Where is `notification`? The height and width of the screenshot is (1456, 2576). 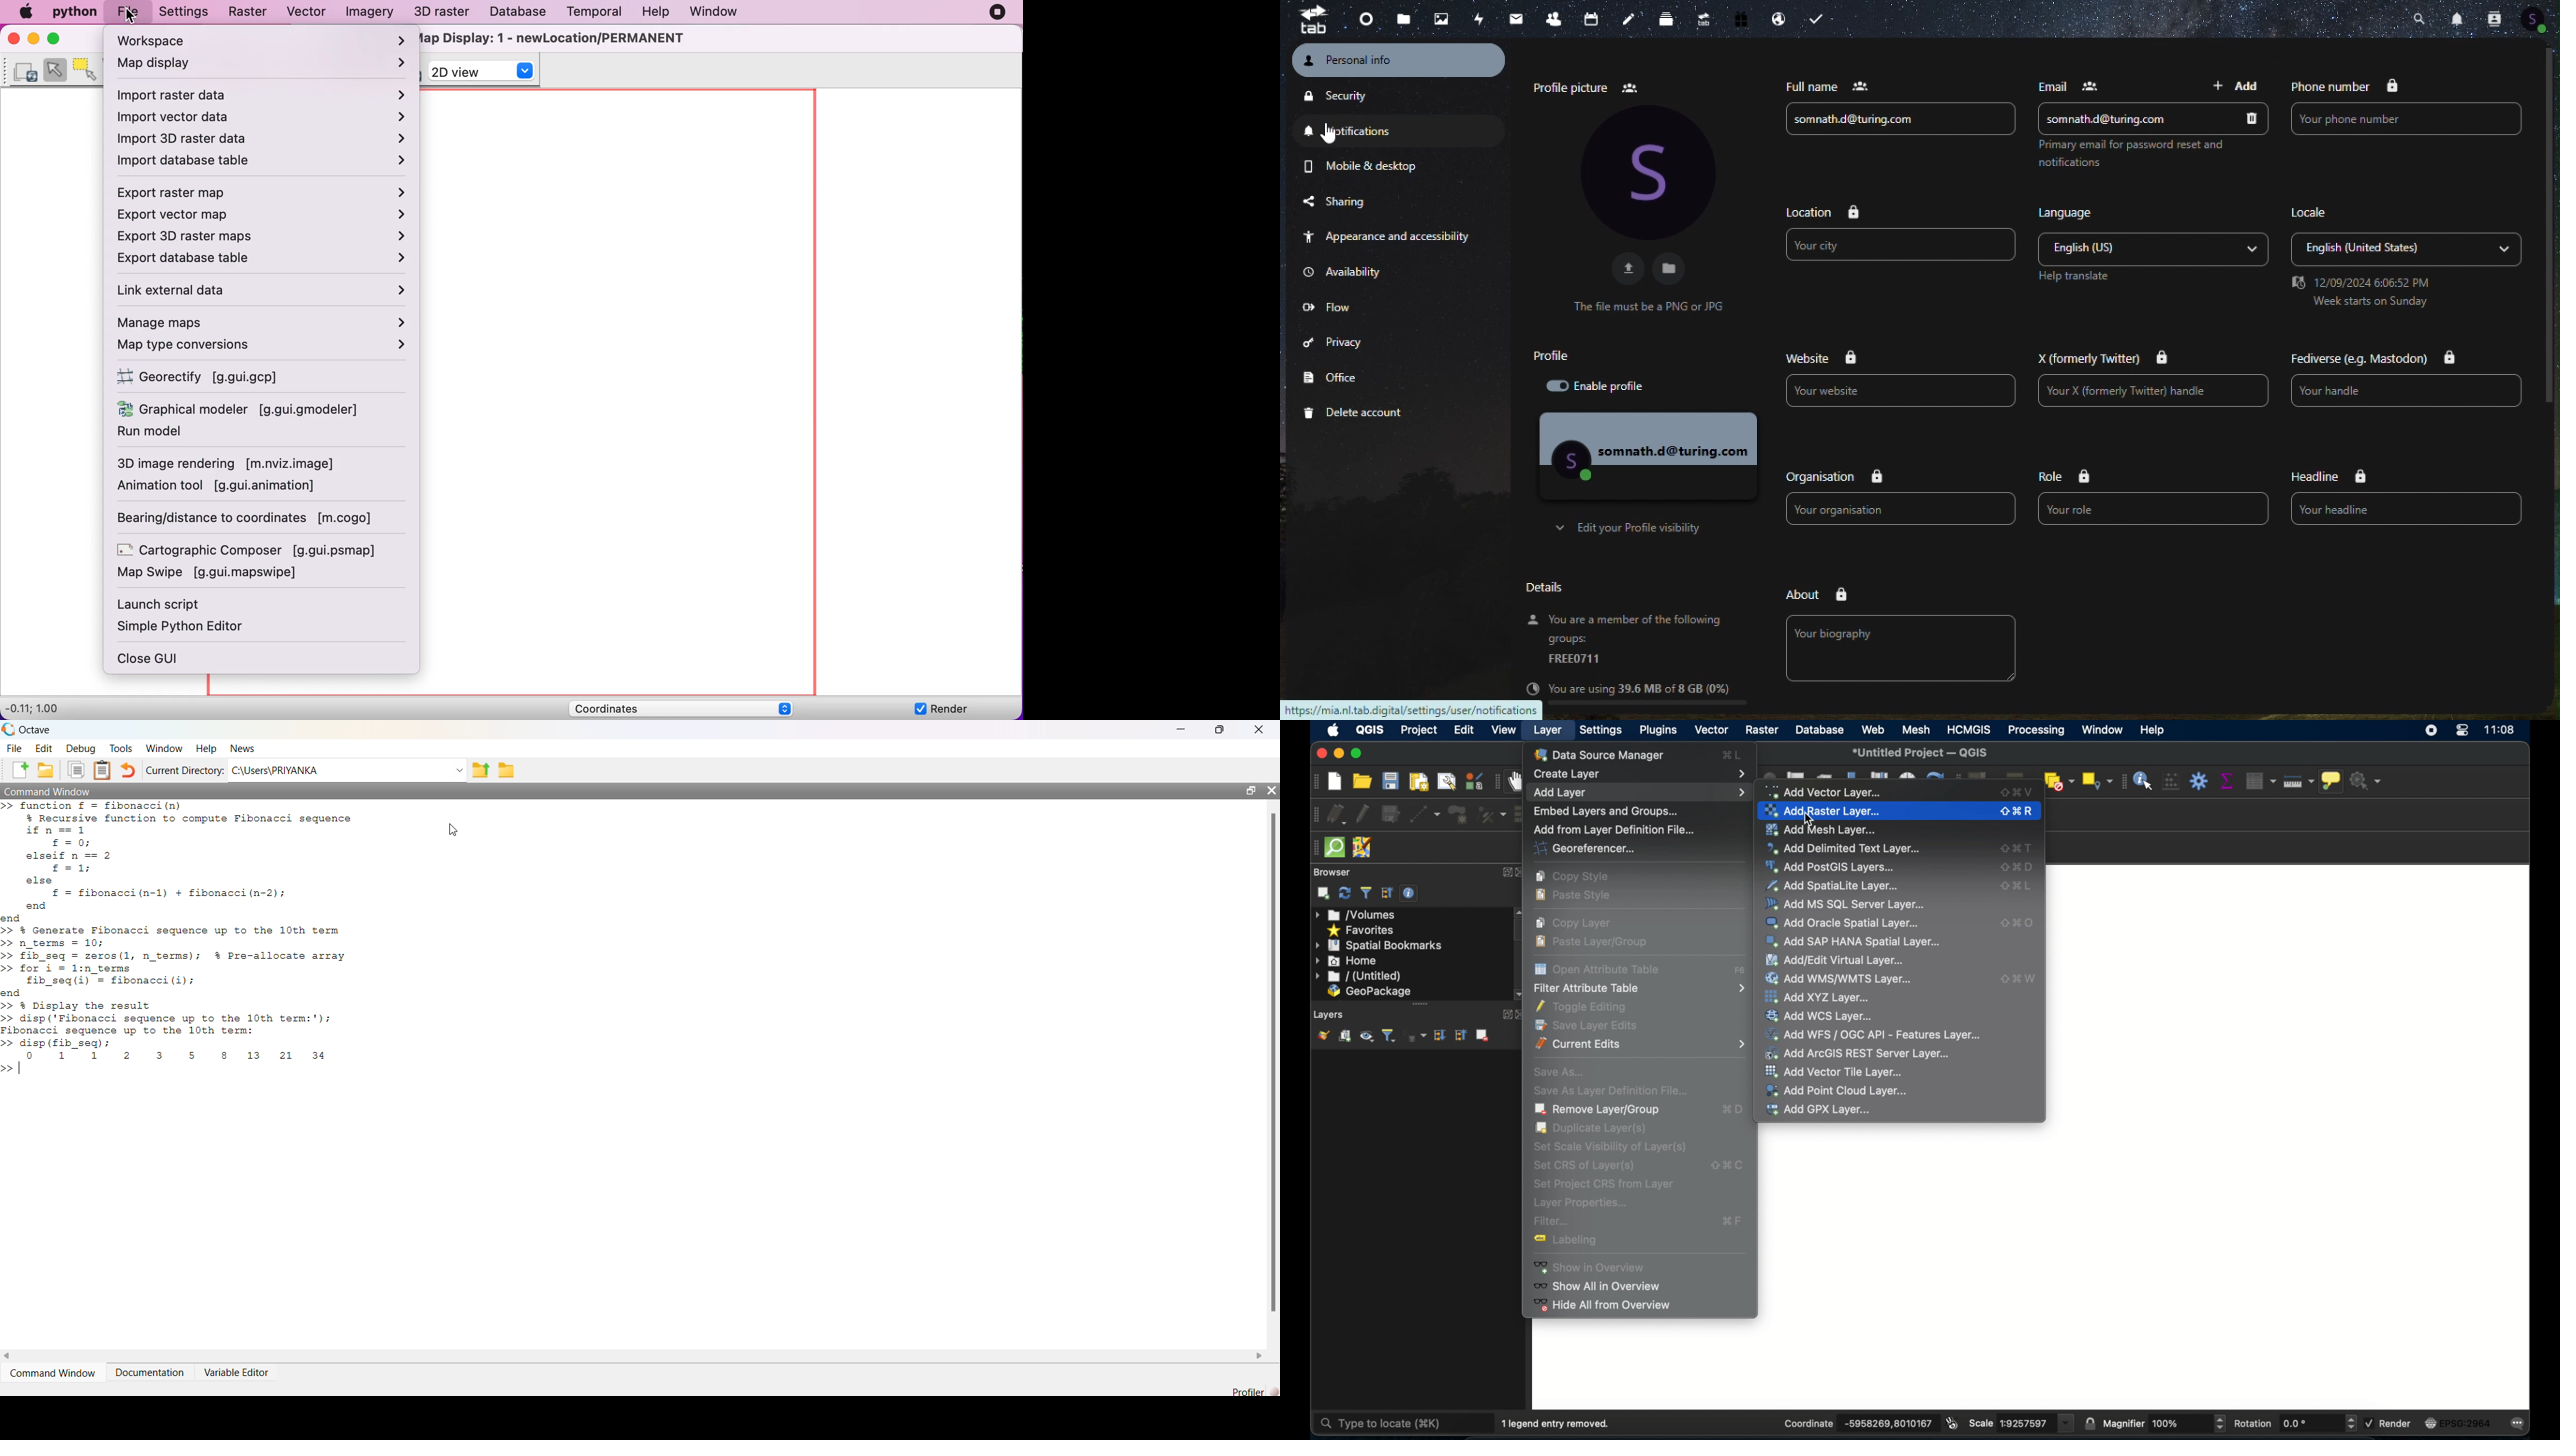
notification is located at coordinates (2458, 18).